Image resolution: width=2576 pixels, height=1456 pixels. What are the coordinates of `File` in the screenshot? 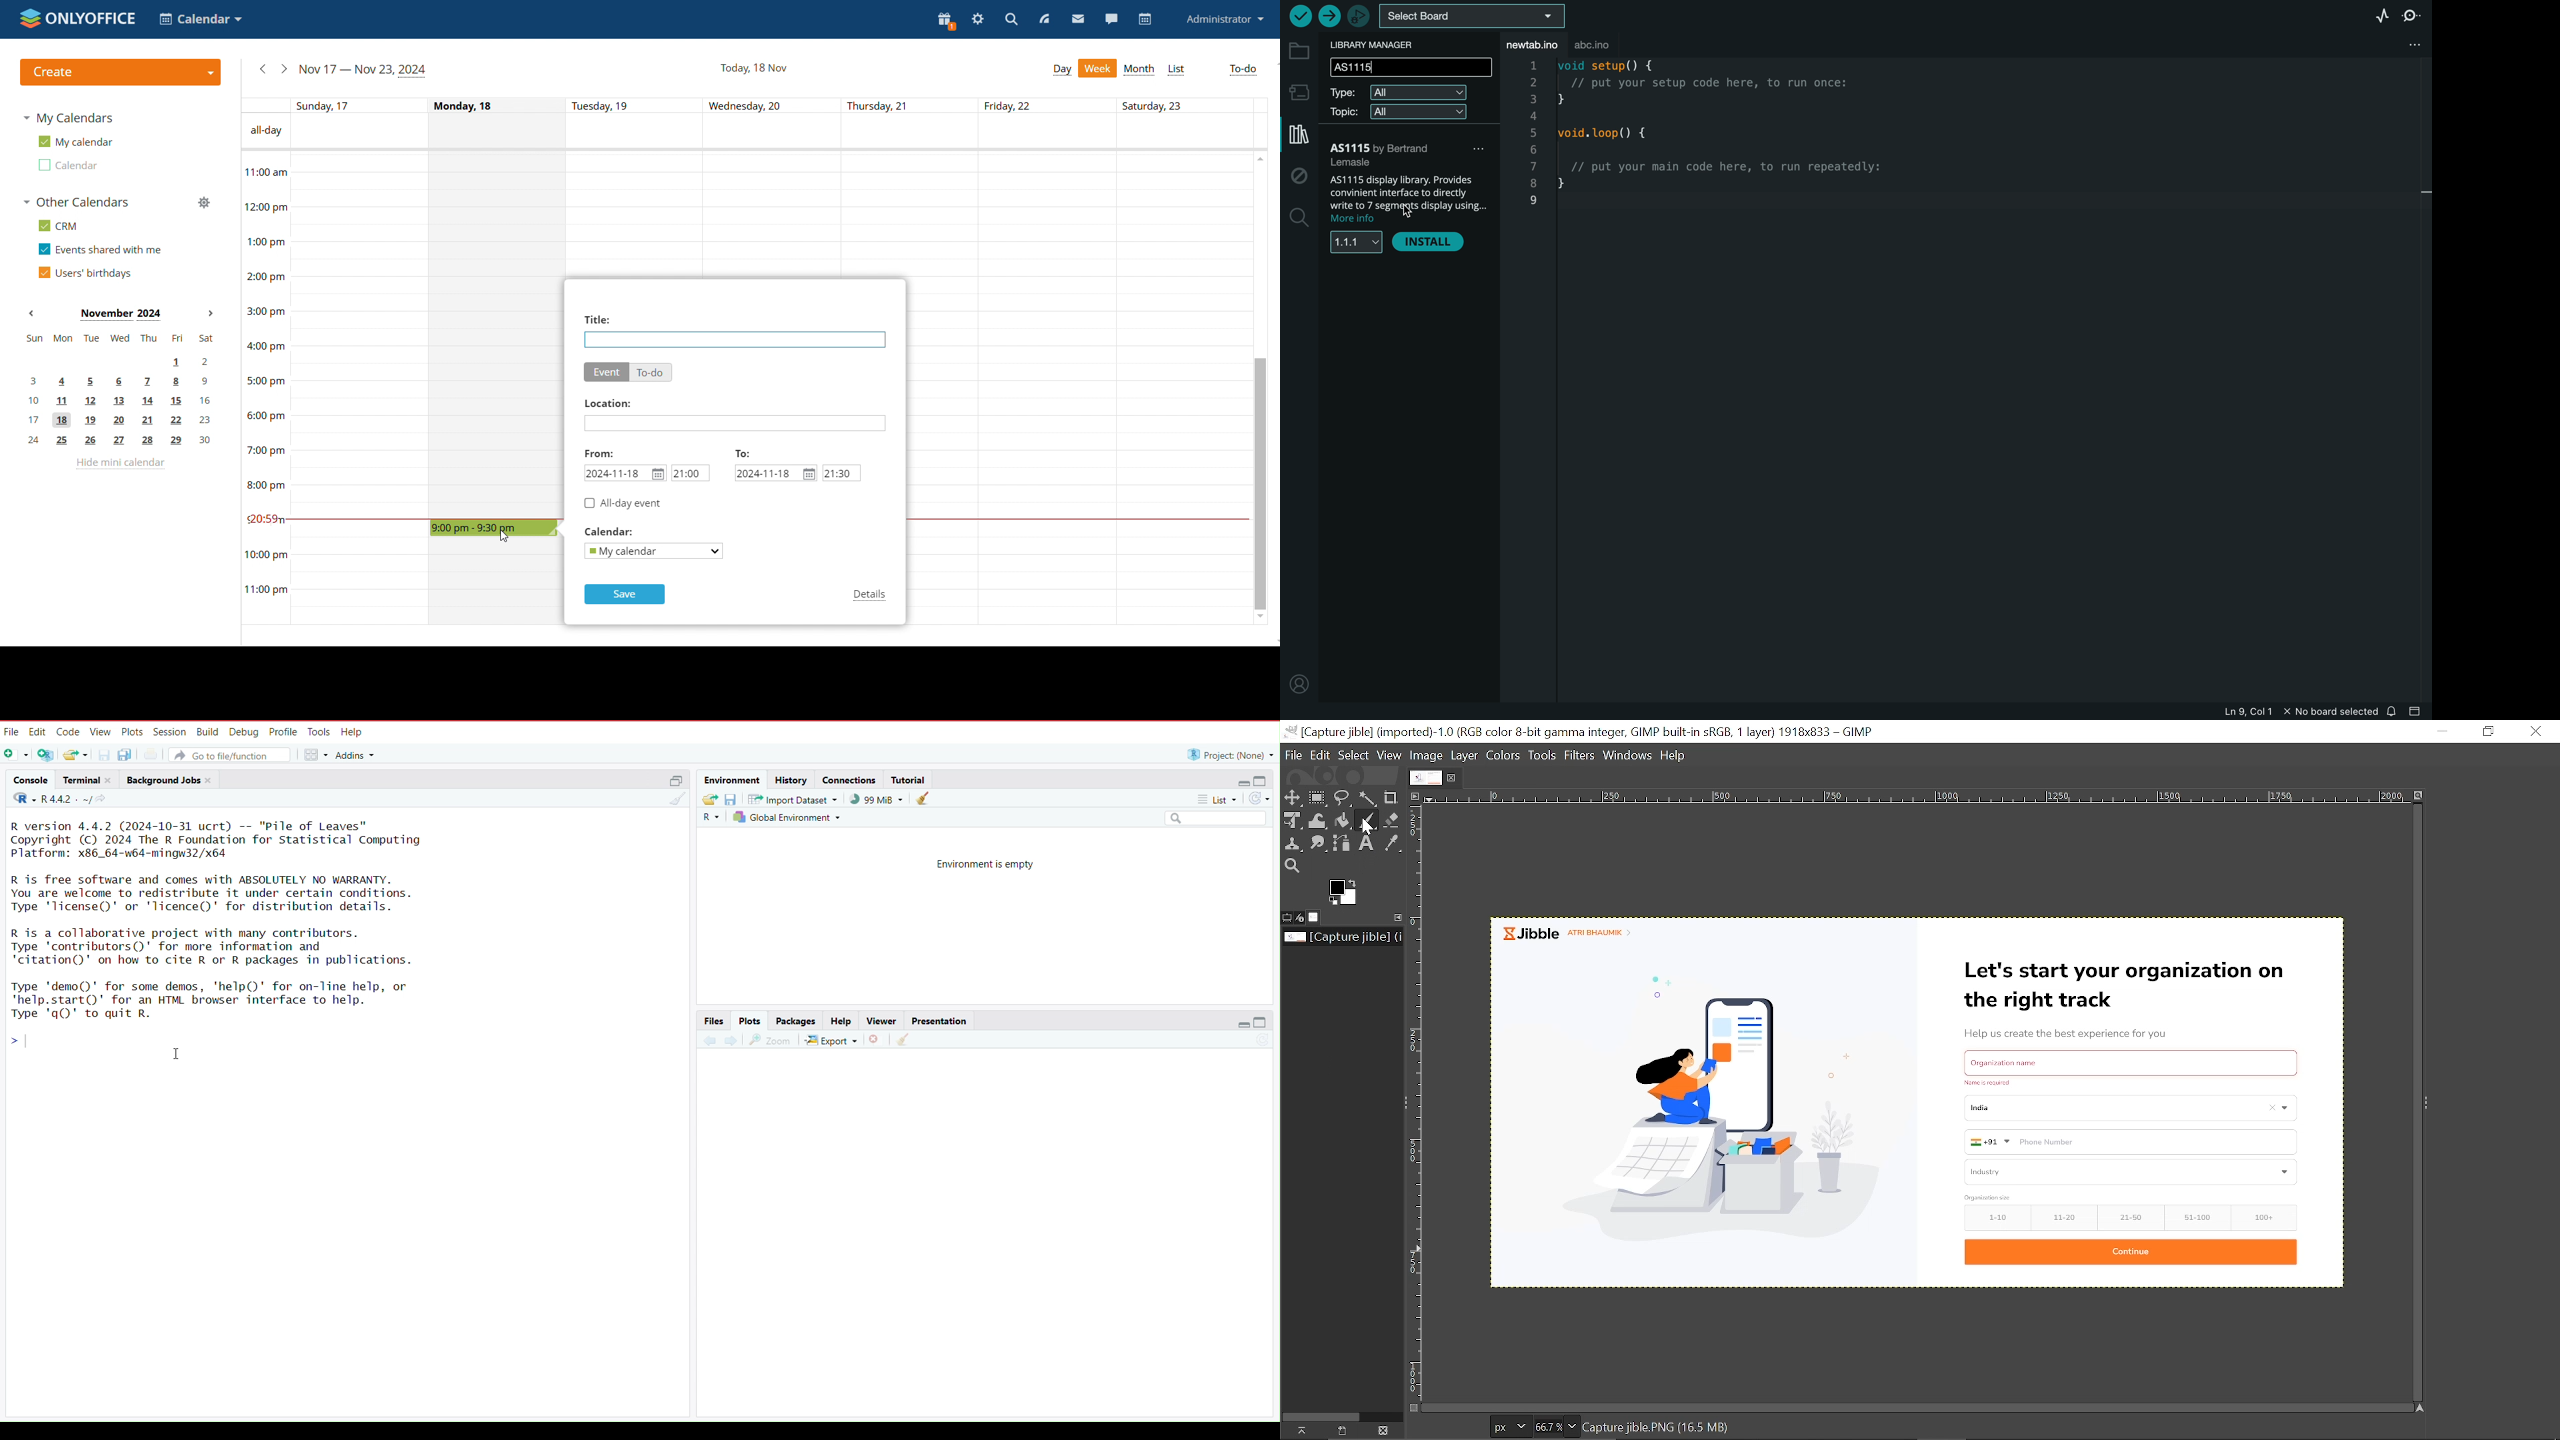 It's located at (1296, 755).